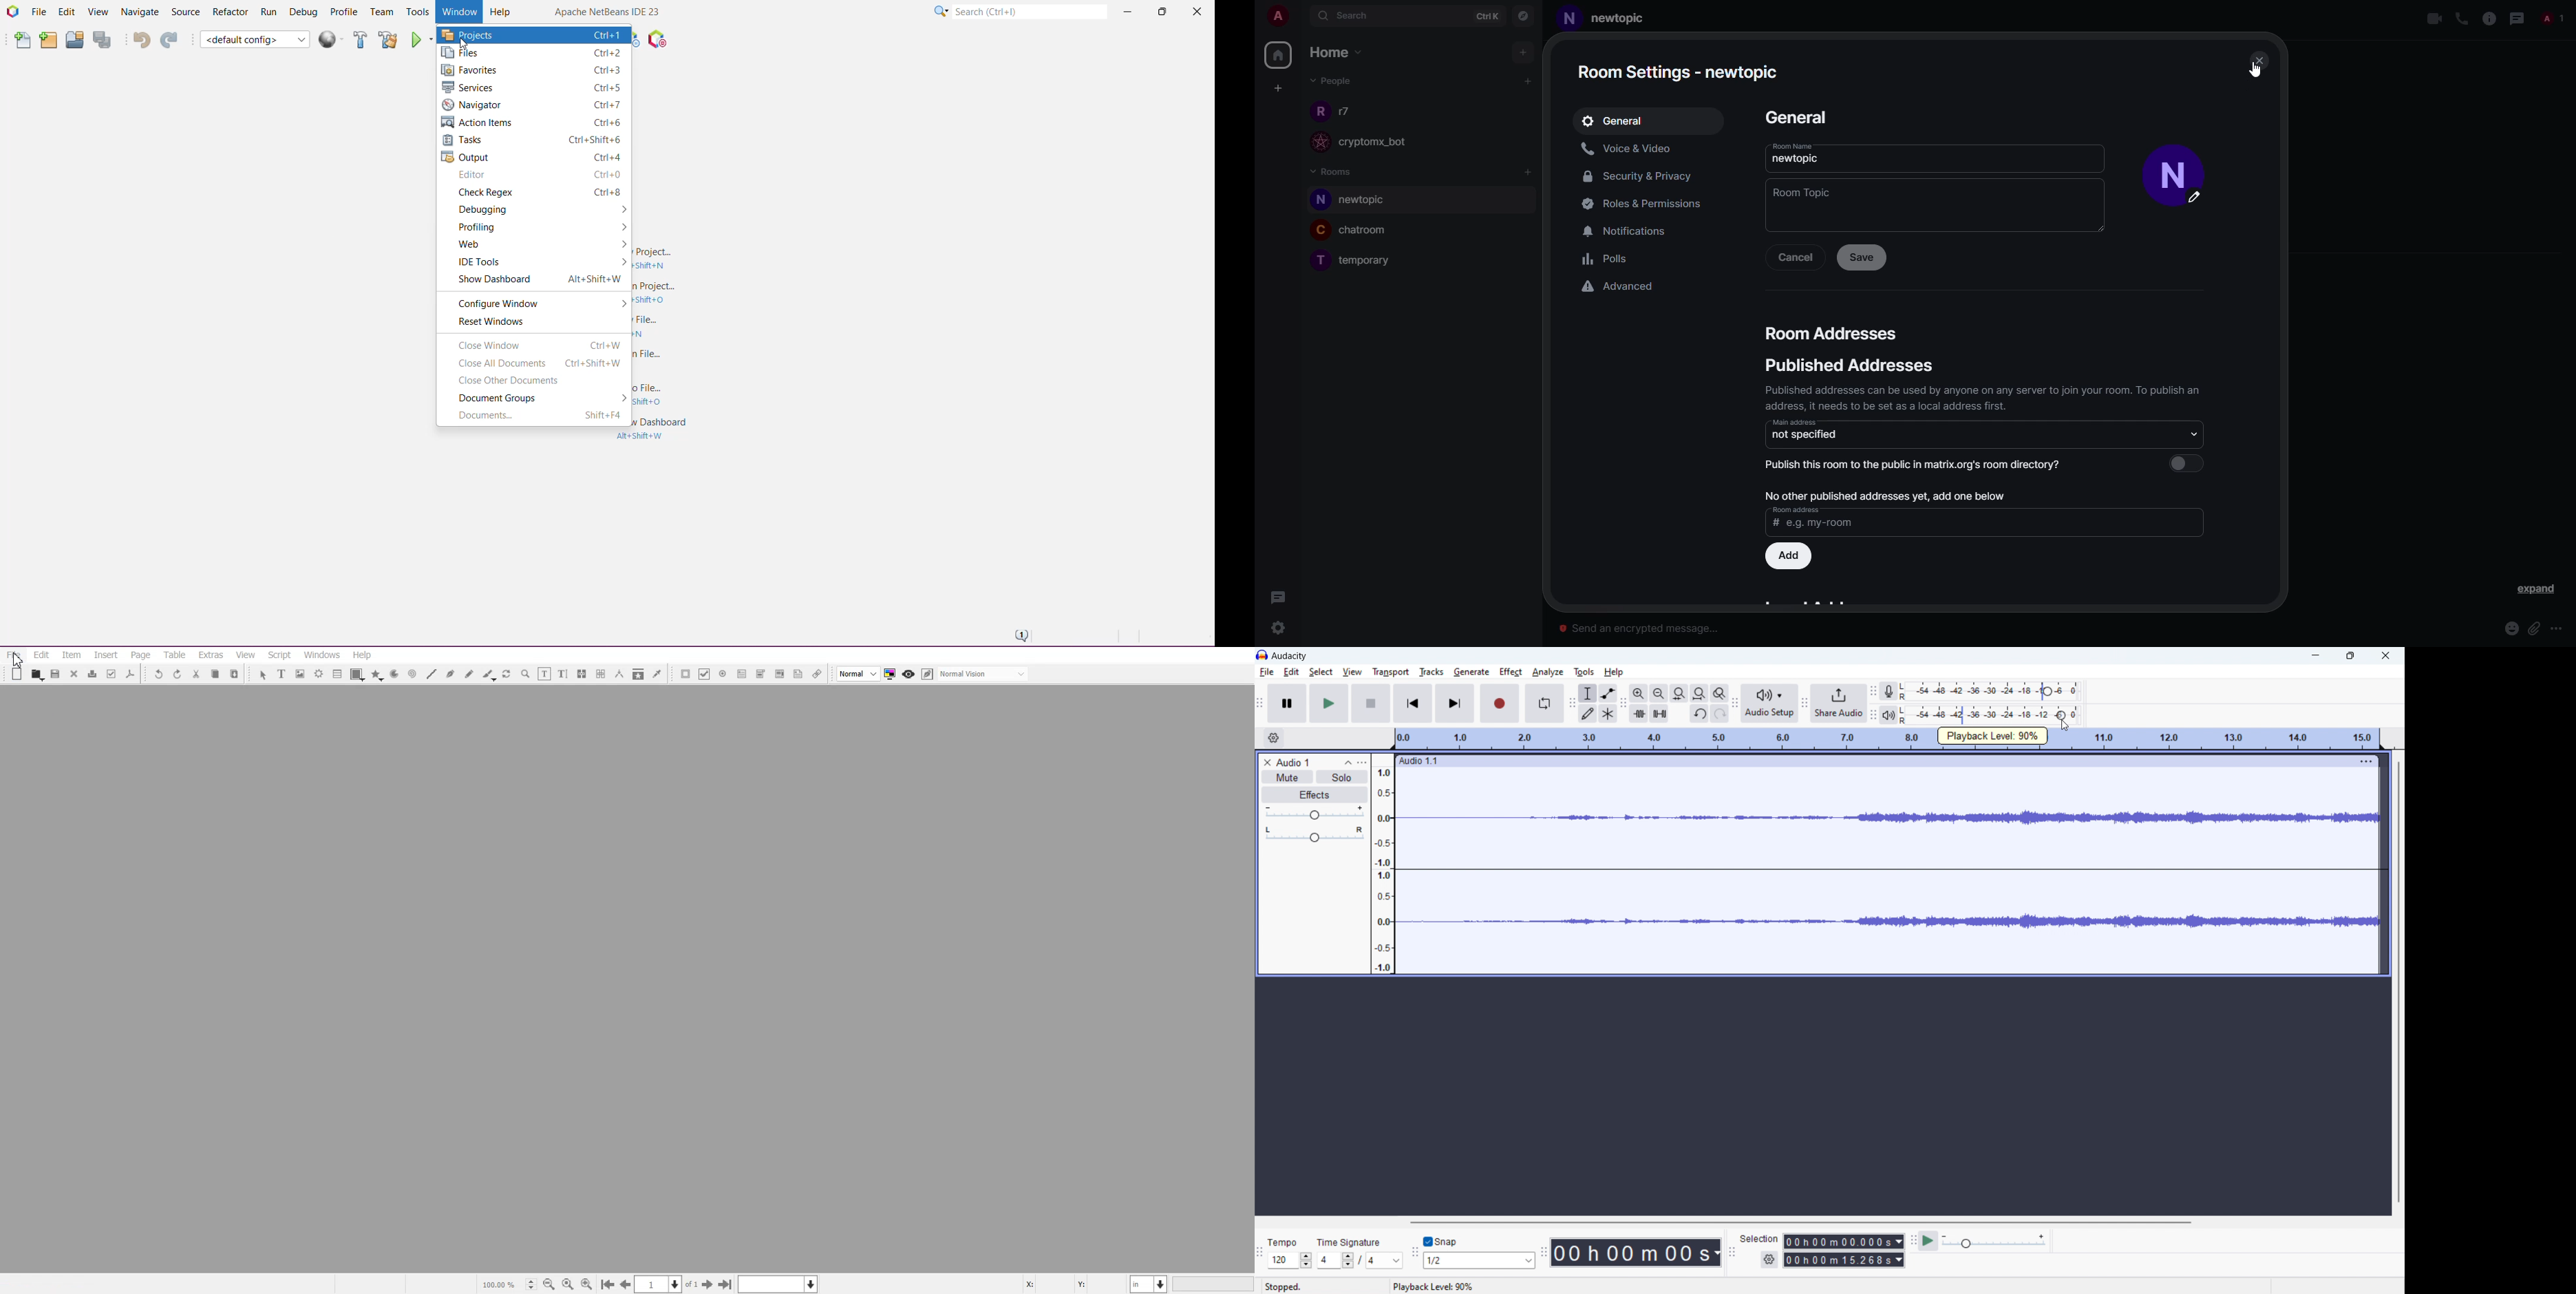 The image size is (2576, 1316). Describe the element at coordinates (1260, 1250) in the screenshot. I see `time signature toolbar` at that location.